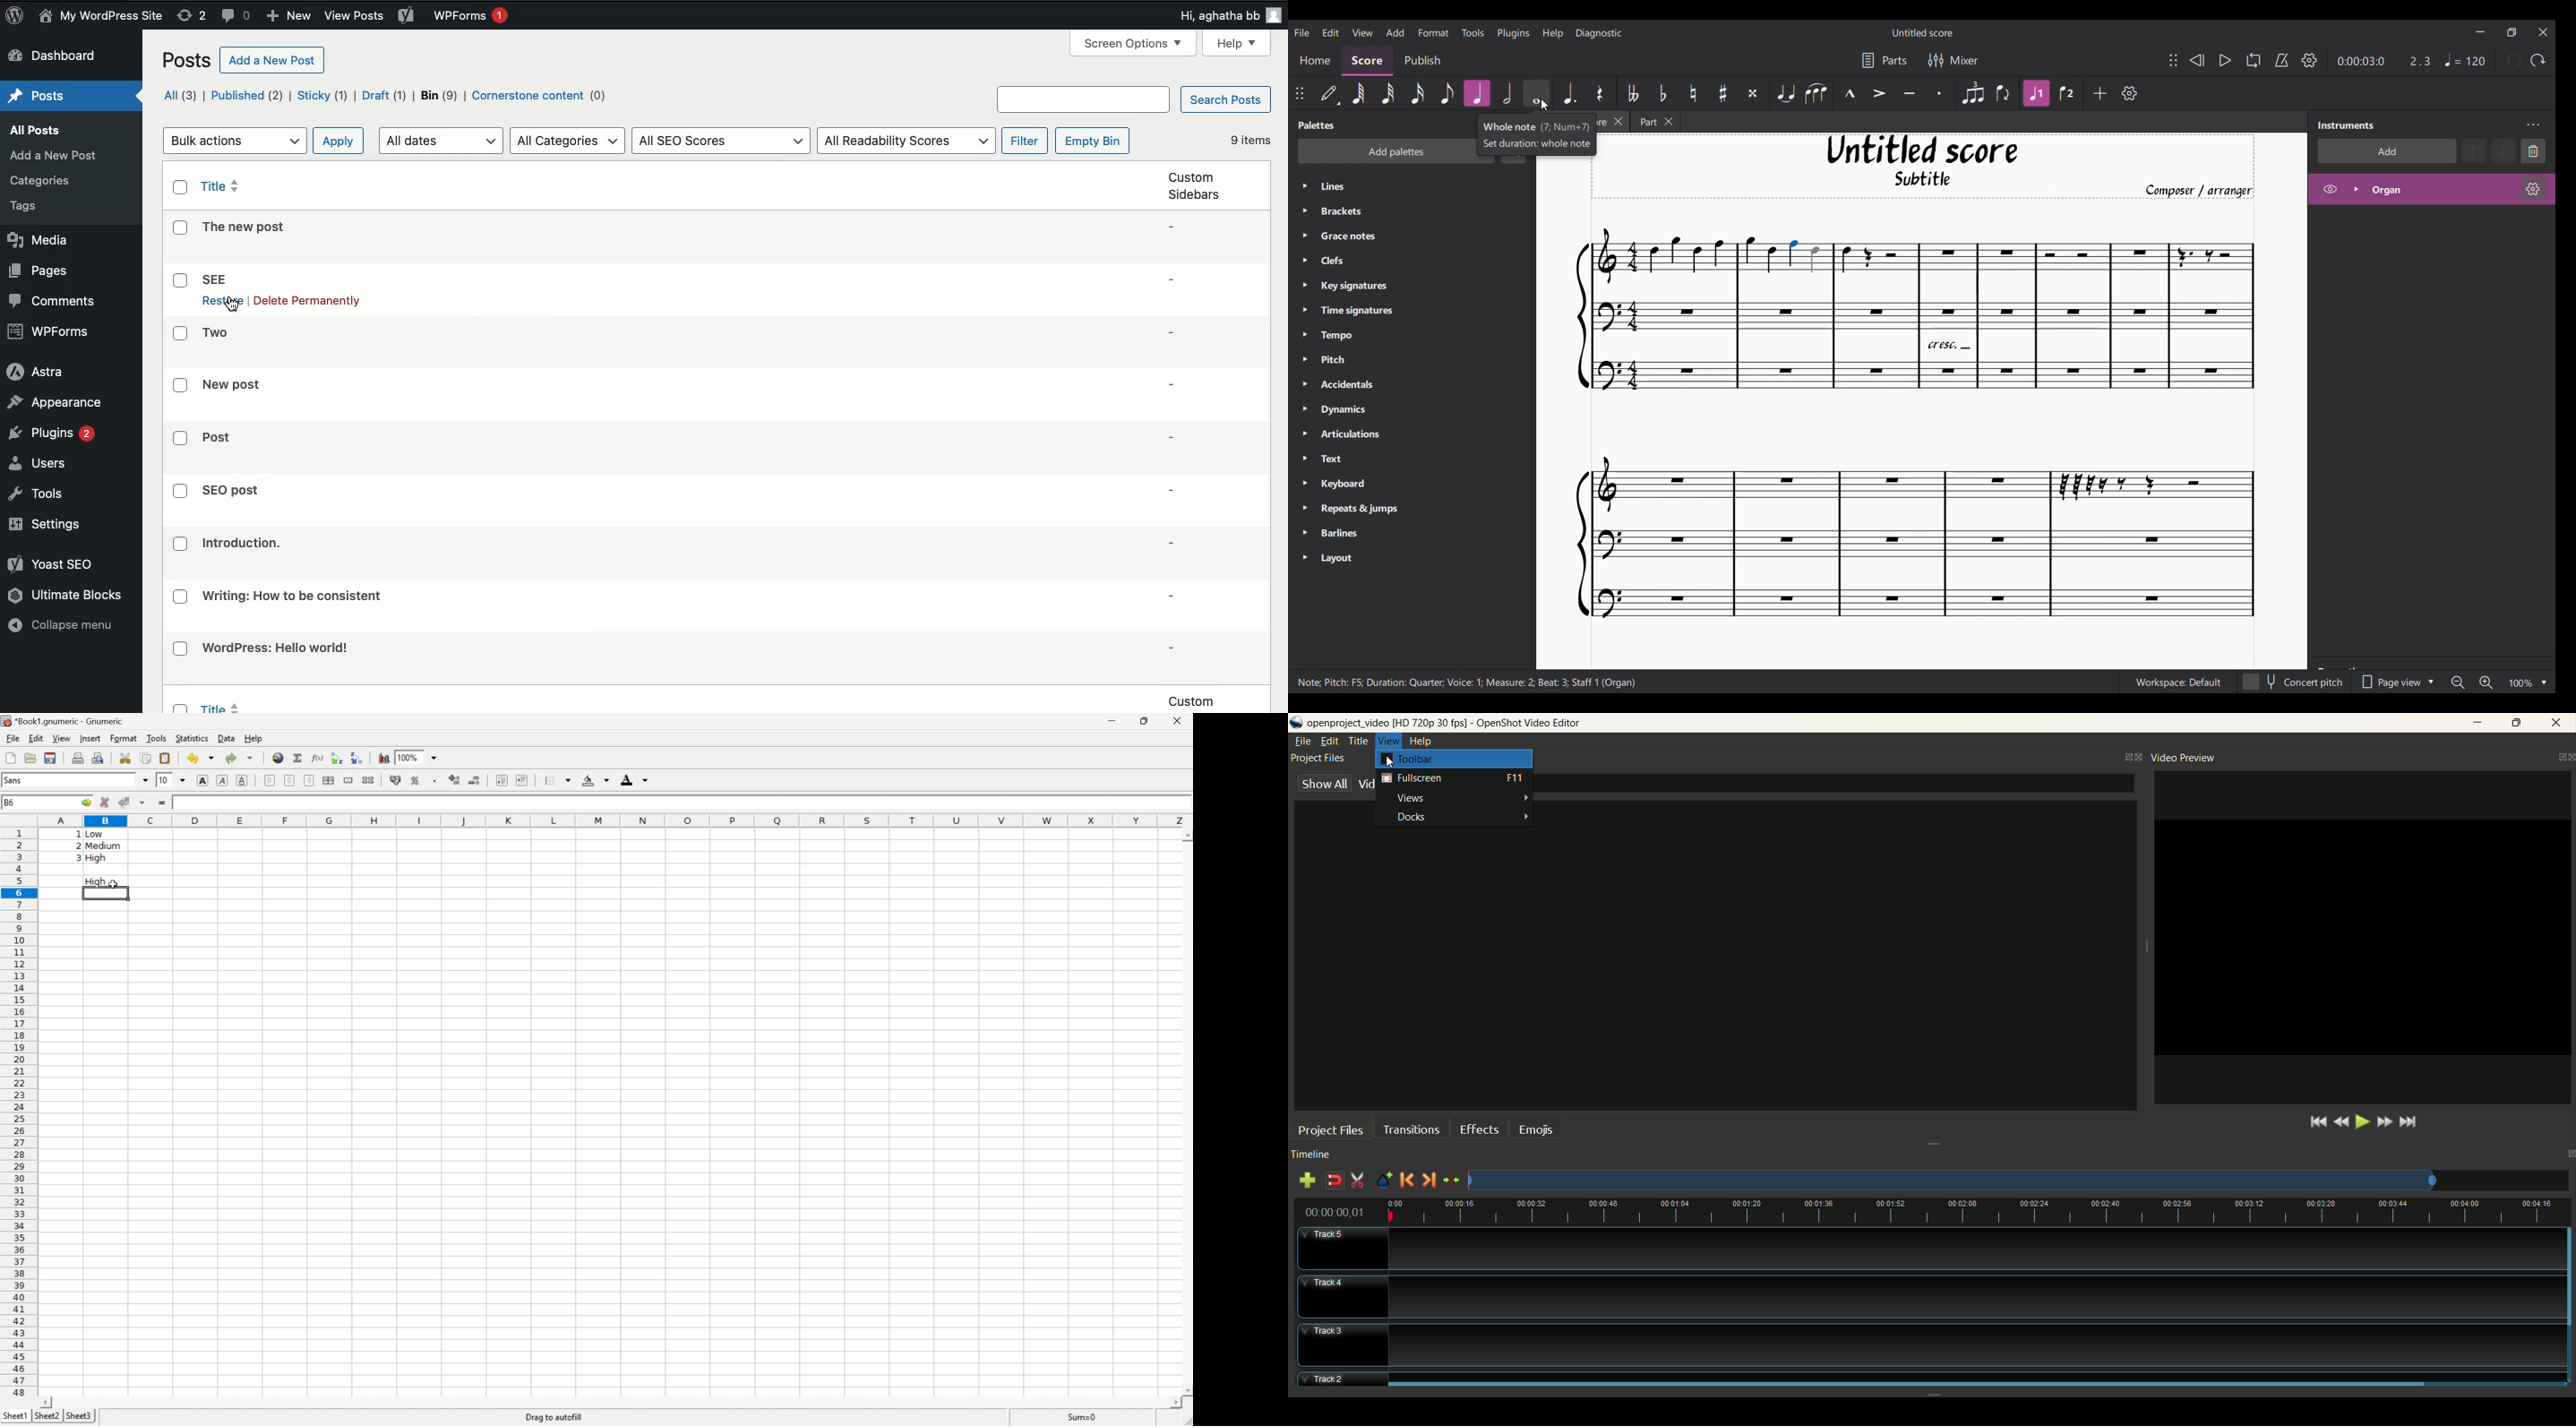 This screenshot has height=1428, width=2576. Describe the element at coordinates (349, 780) in the screenshot. I see `Merge a range of cells` at that location.